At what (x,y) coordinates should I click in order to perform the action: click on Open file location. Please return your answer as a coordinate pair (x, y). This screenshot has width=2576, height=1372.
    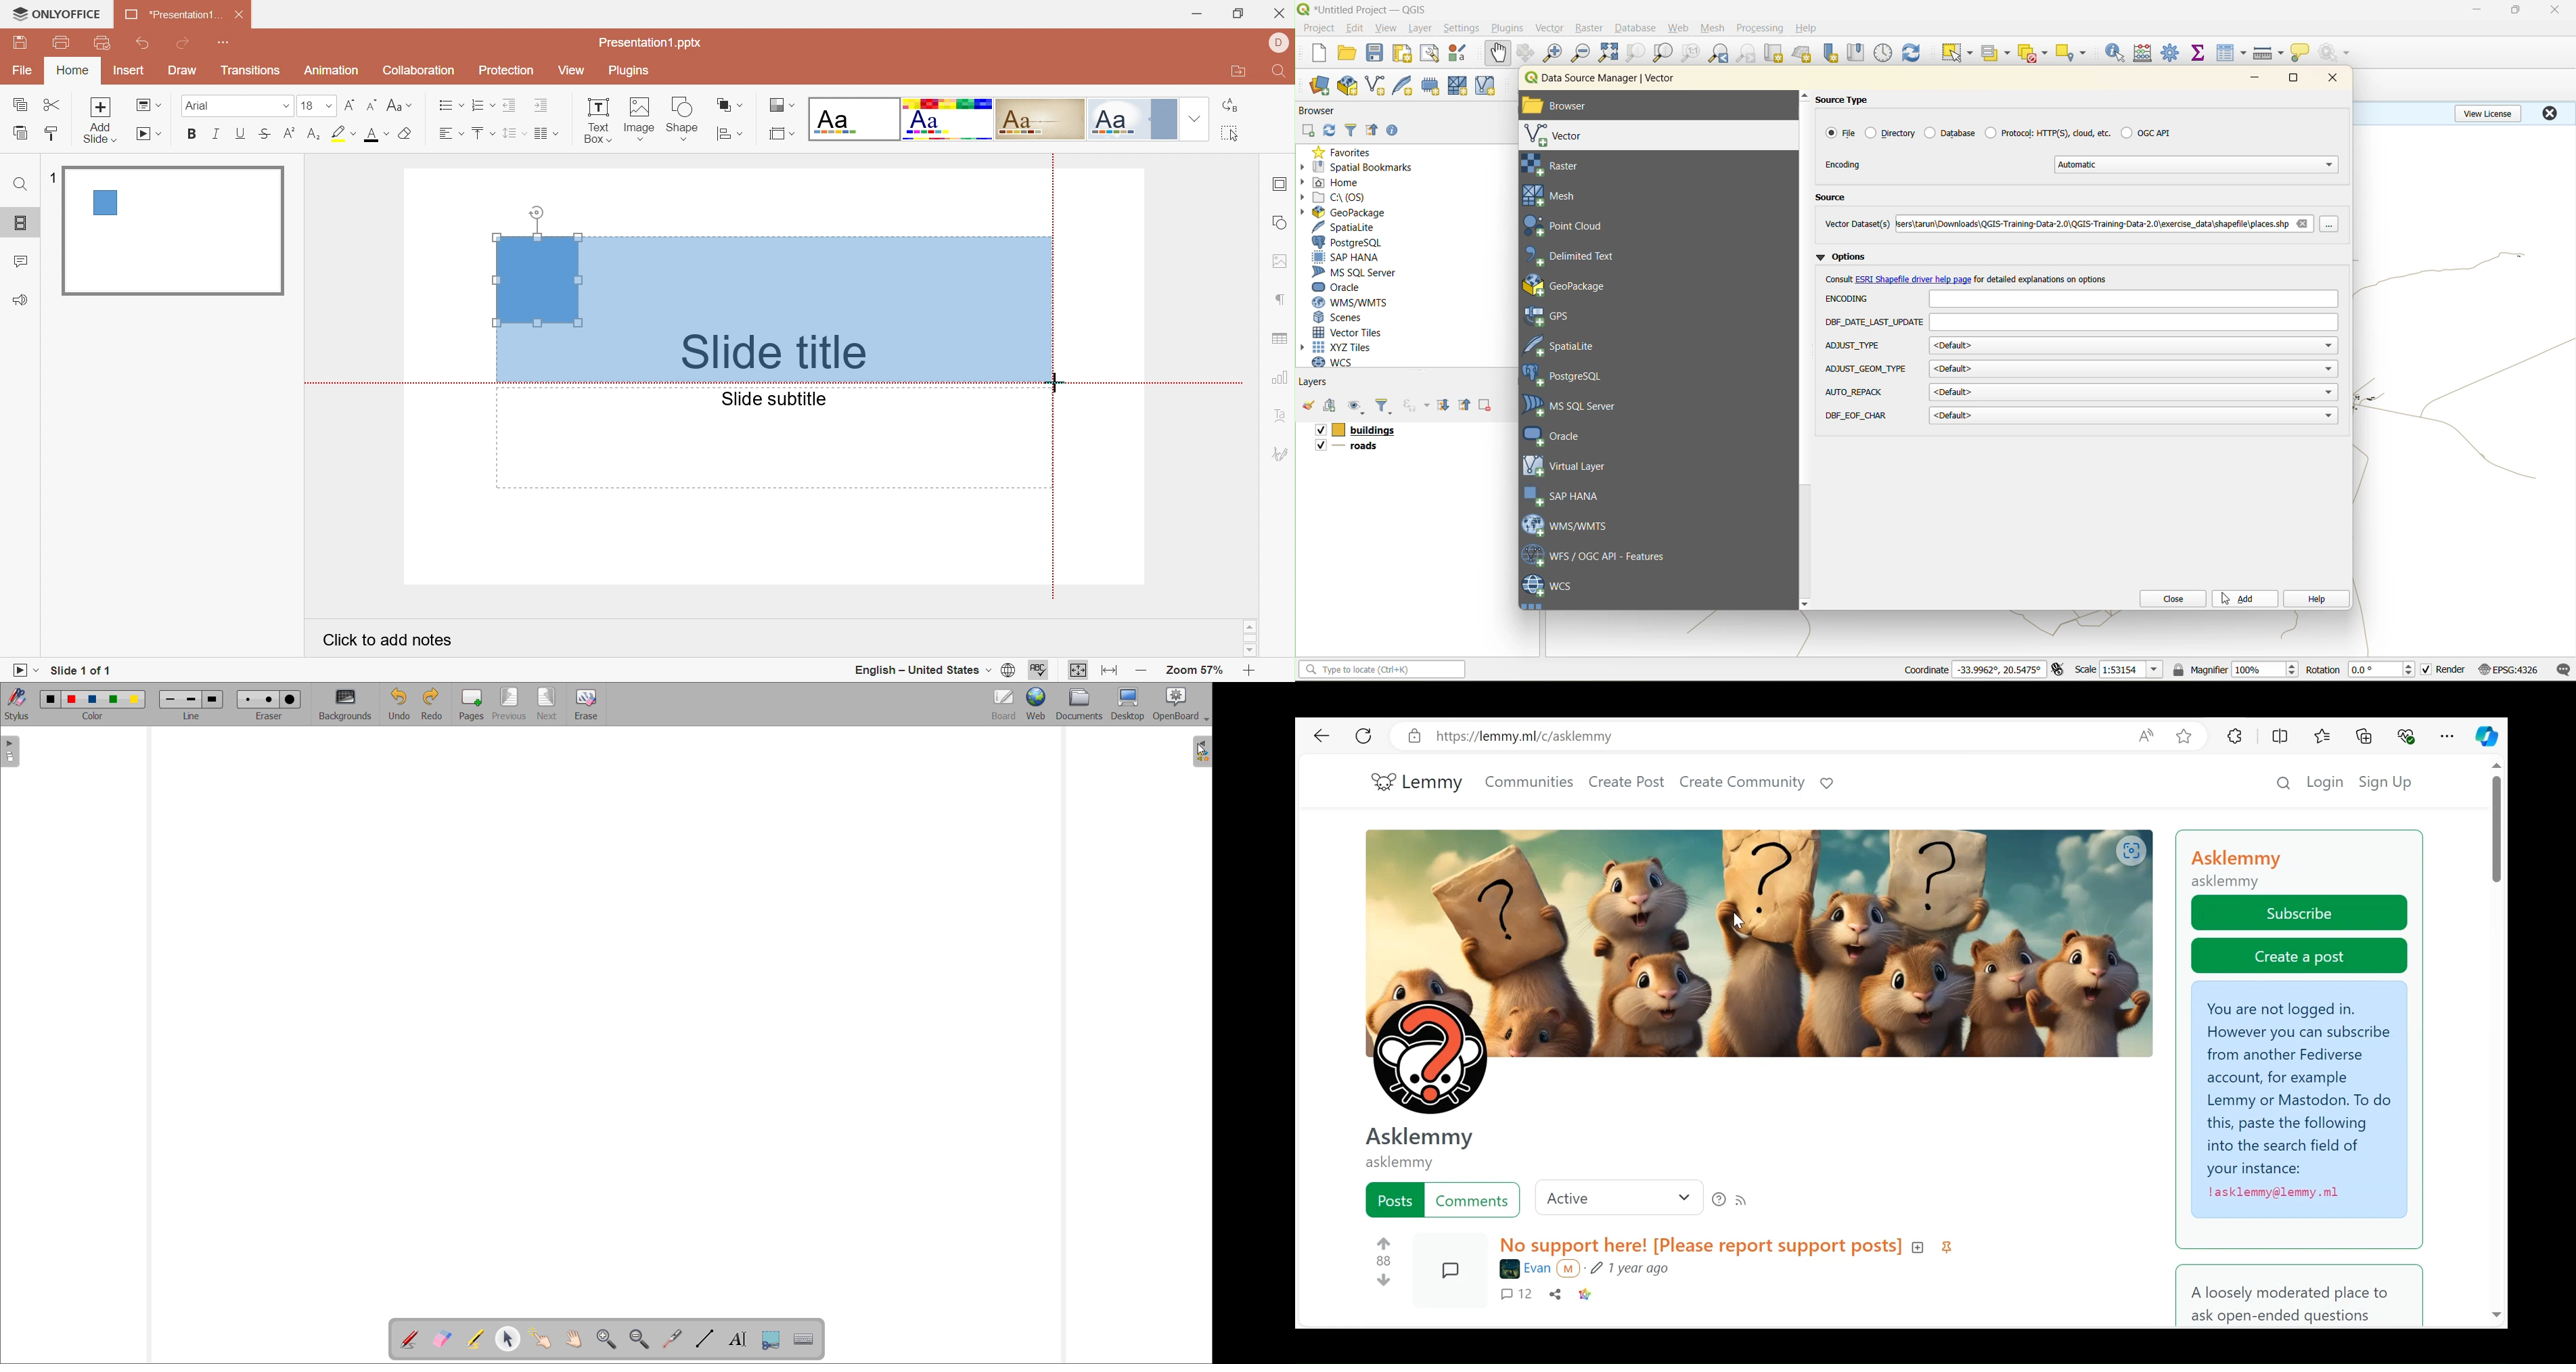
    Looking at the image, I should click on (1238, 72).